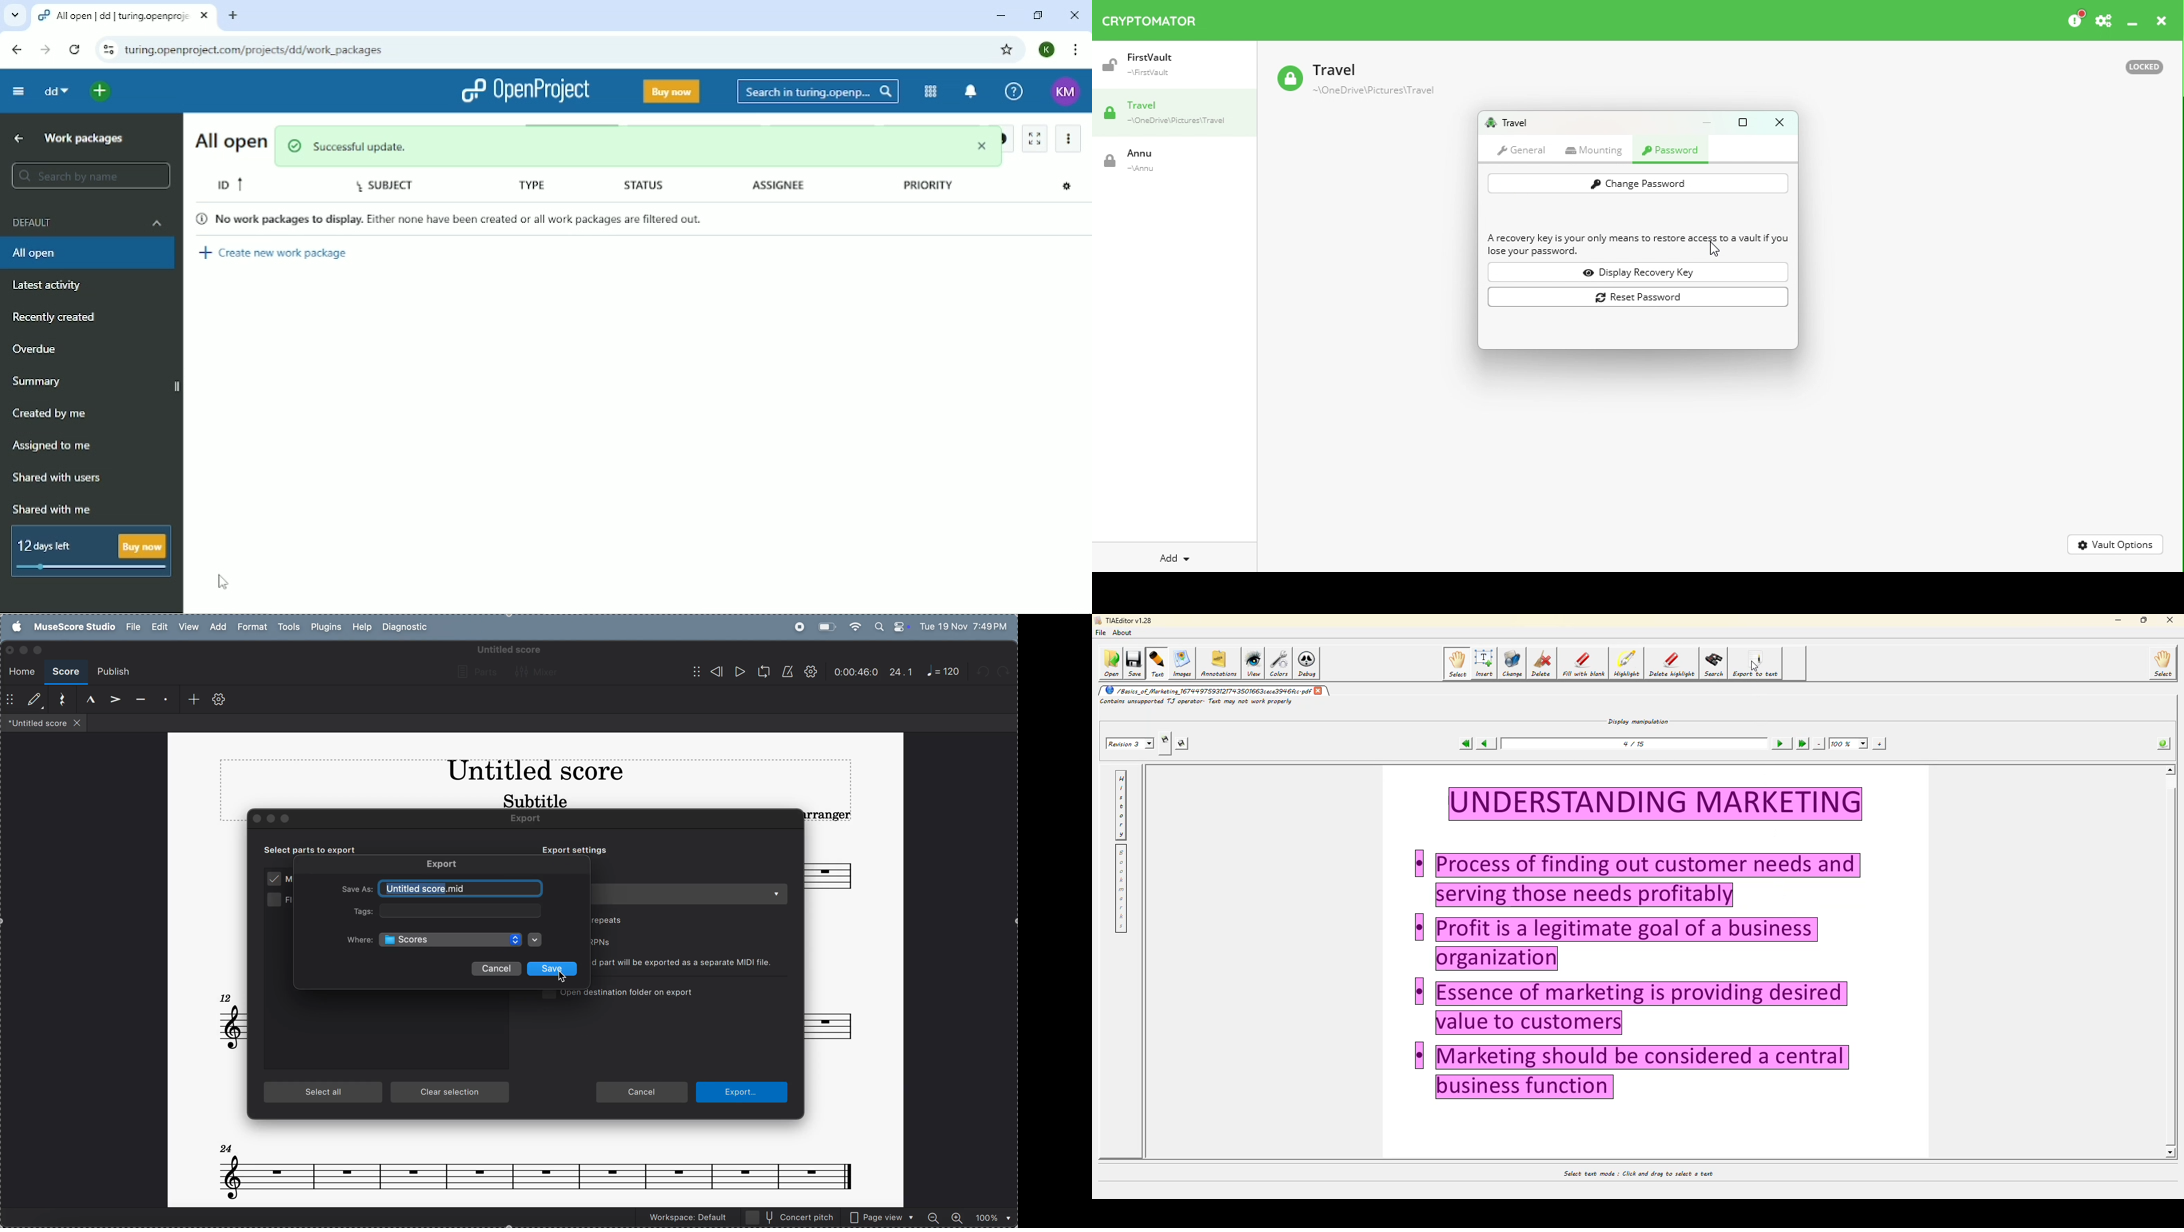 This screenshot has width=2184, height=1232. What do you see at coordinates (540, 672) in the screenshot?
I see `mixer` at bounding box center [540, 672].